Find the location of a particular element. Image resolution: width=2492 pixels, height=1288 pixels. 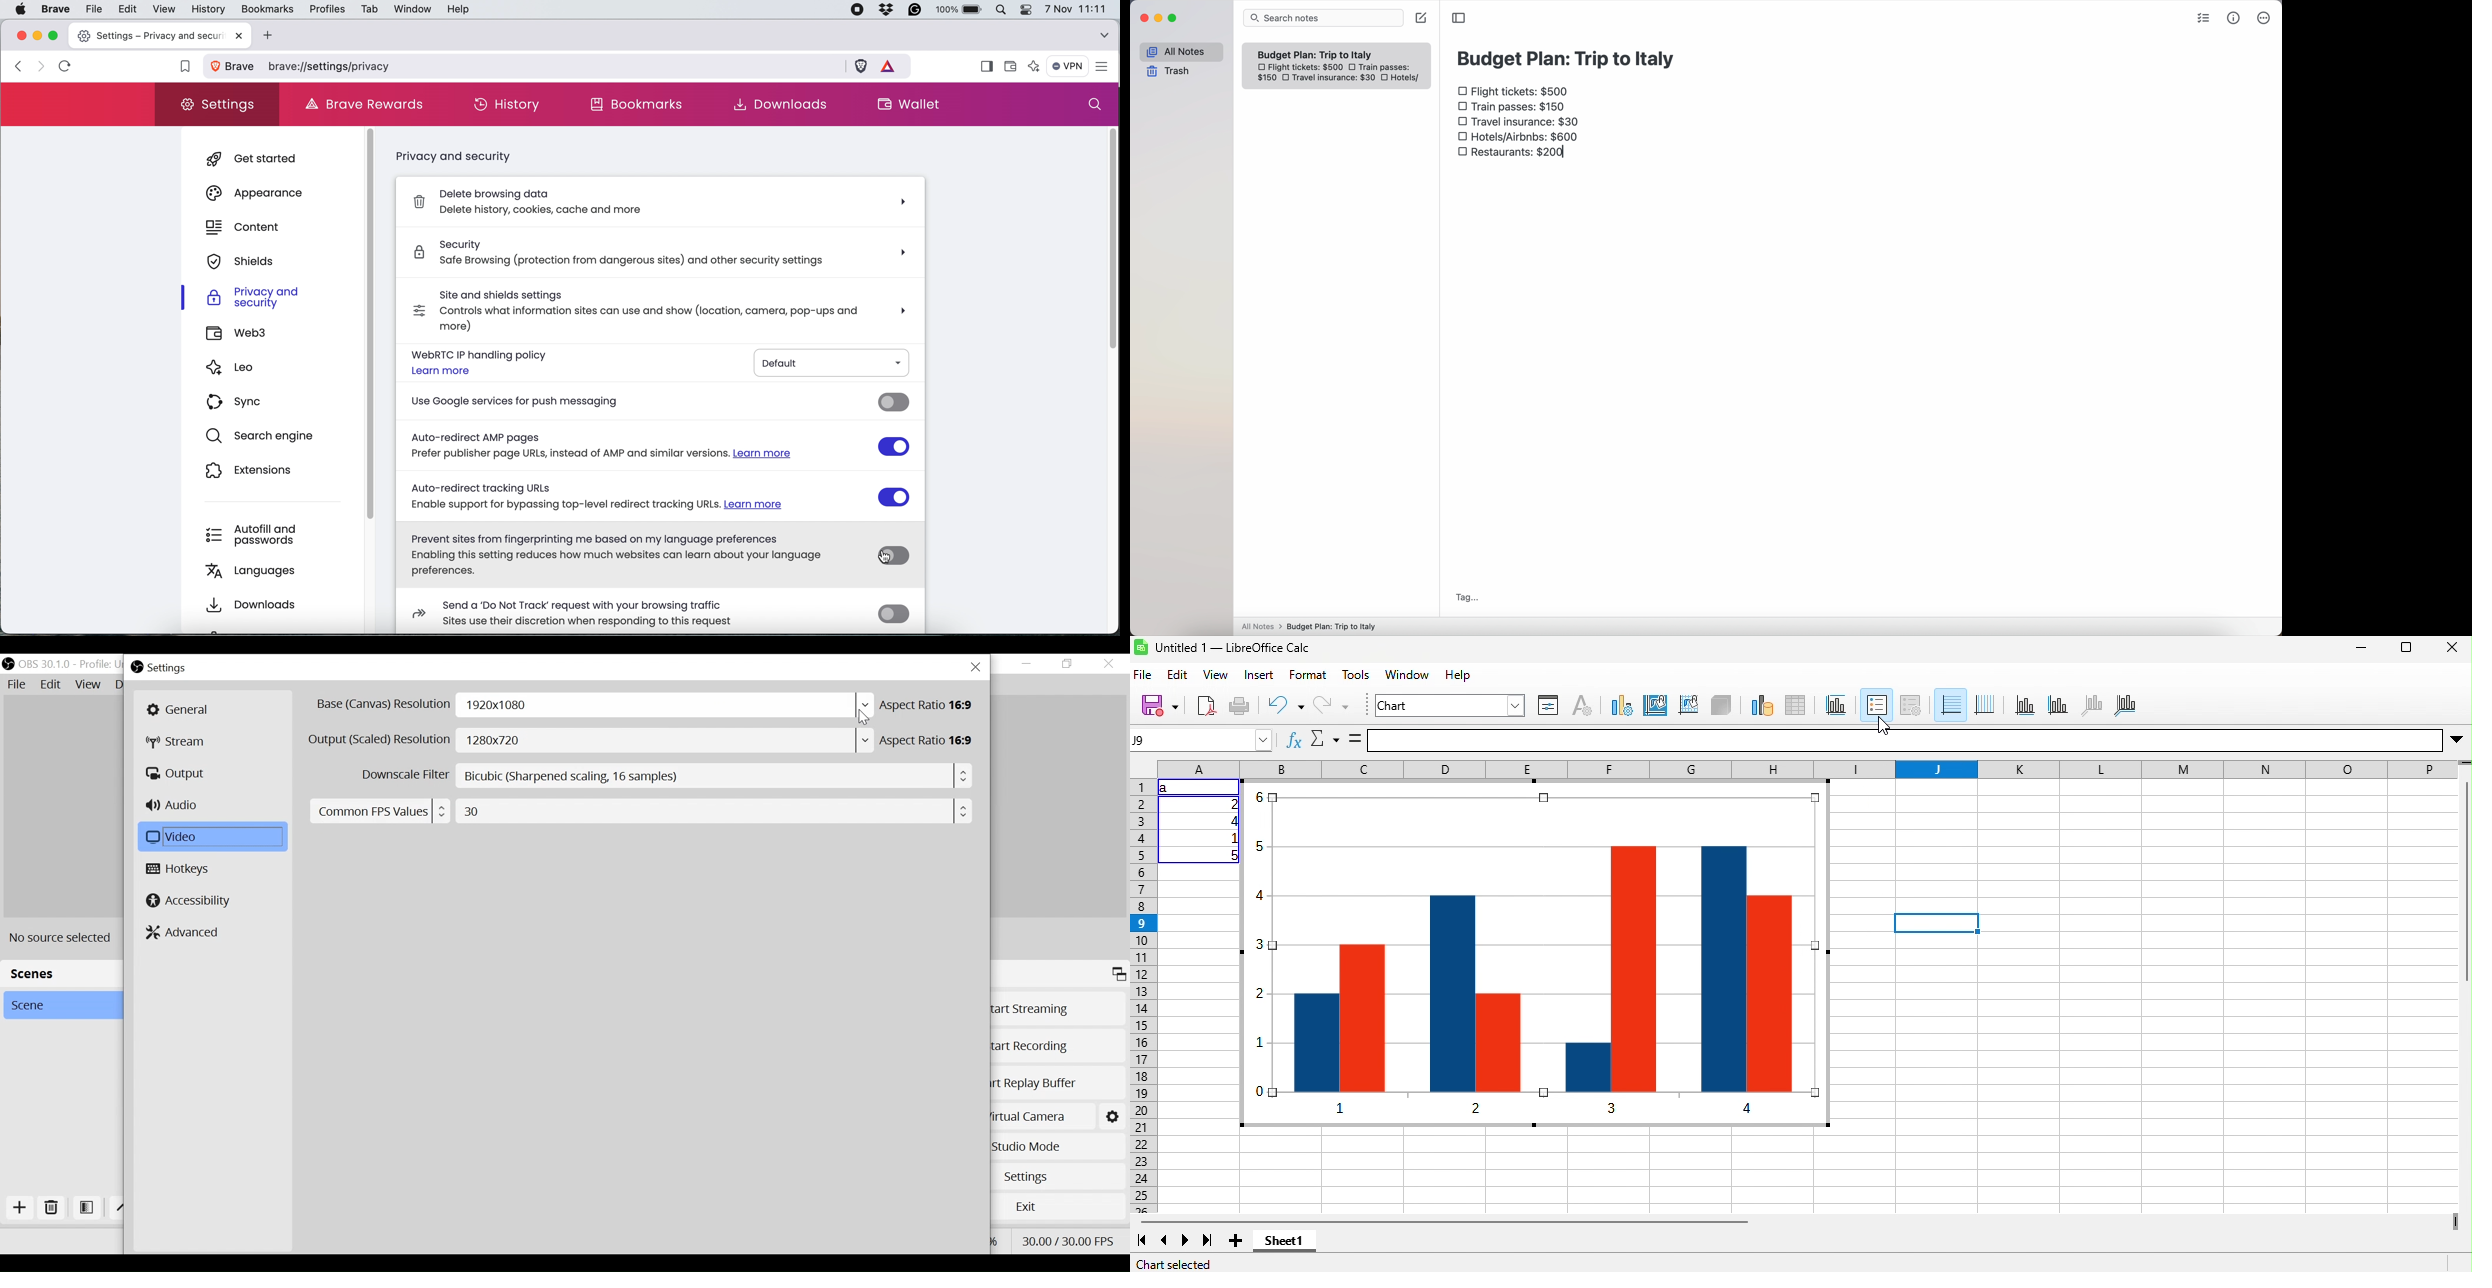

Edit is located at coordinates (51, 685).